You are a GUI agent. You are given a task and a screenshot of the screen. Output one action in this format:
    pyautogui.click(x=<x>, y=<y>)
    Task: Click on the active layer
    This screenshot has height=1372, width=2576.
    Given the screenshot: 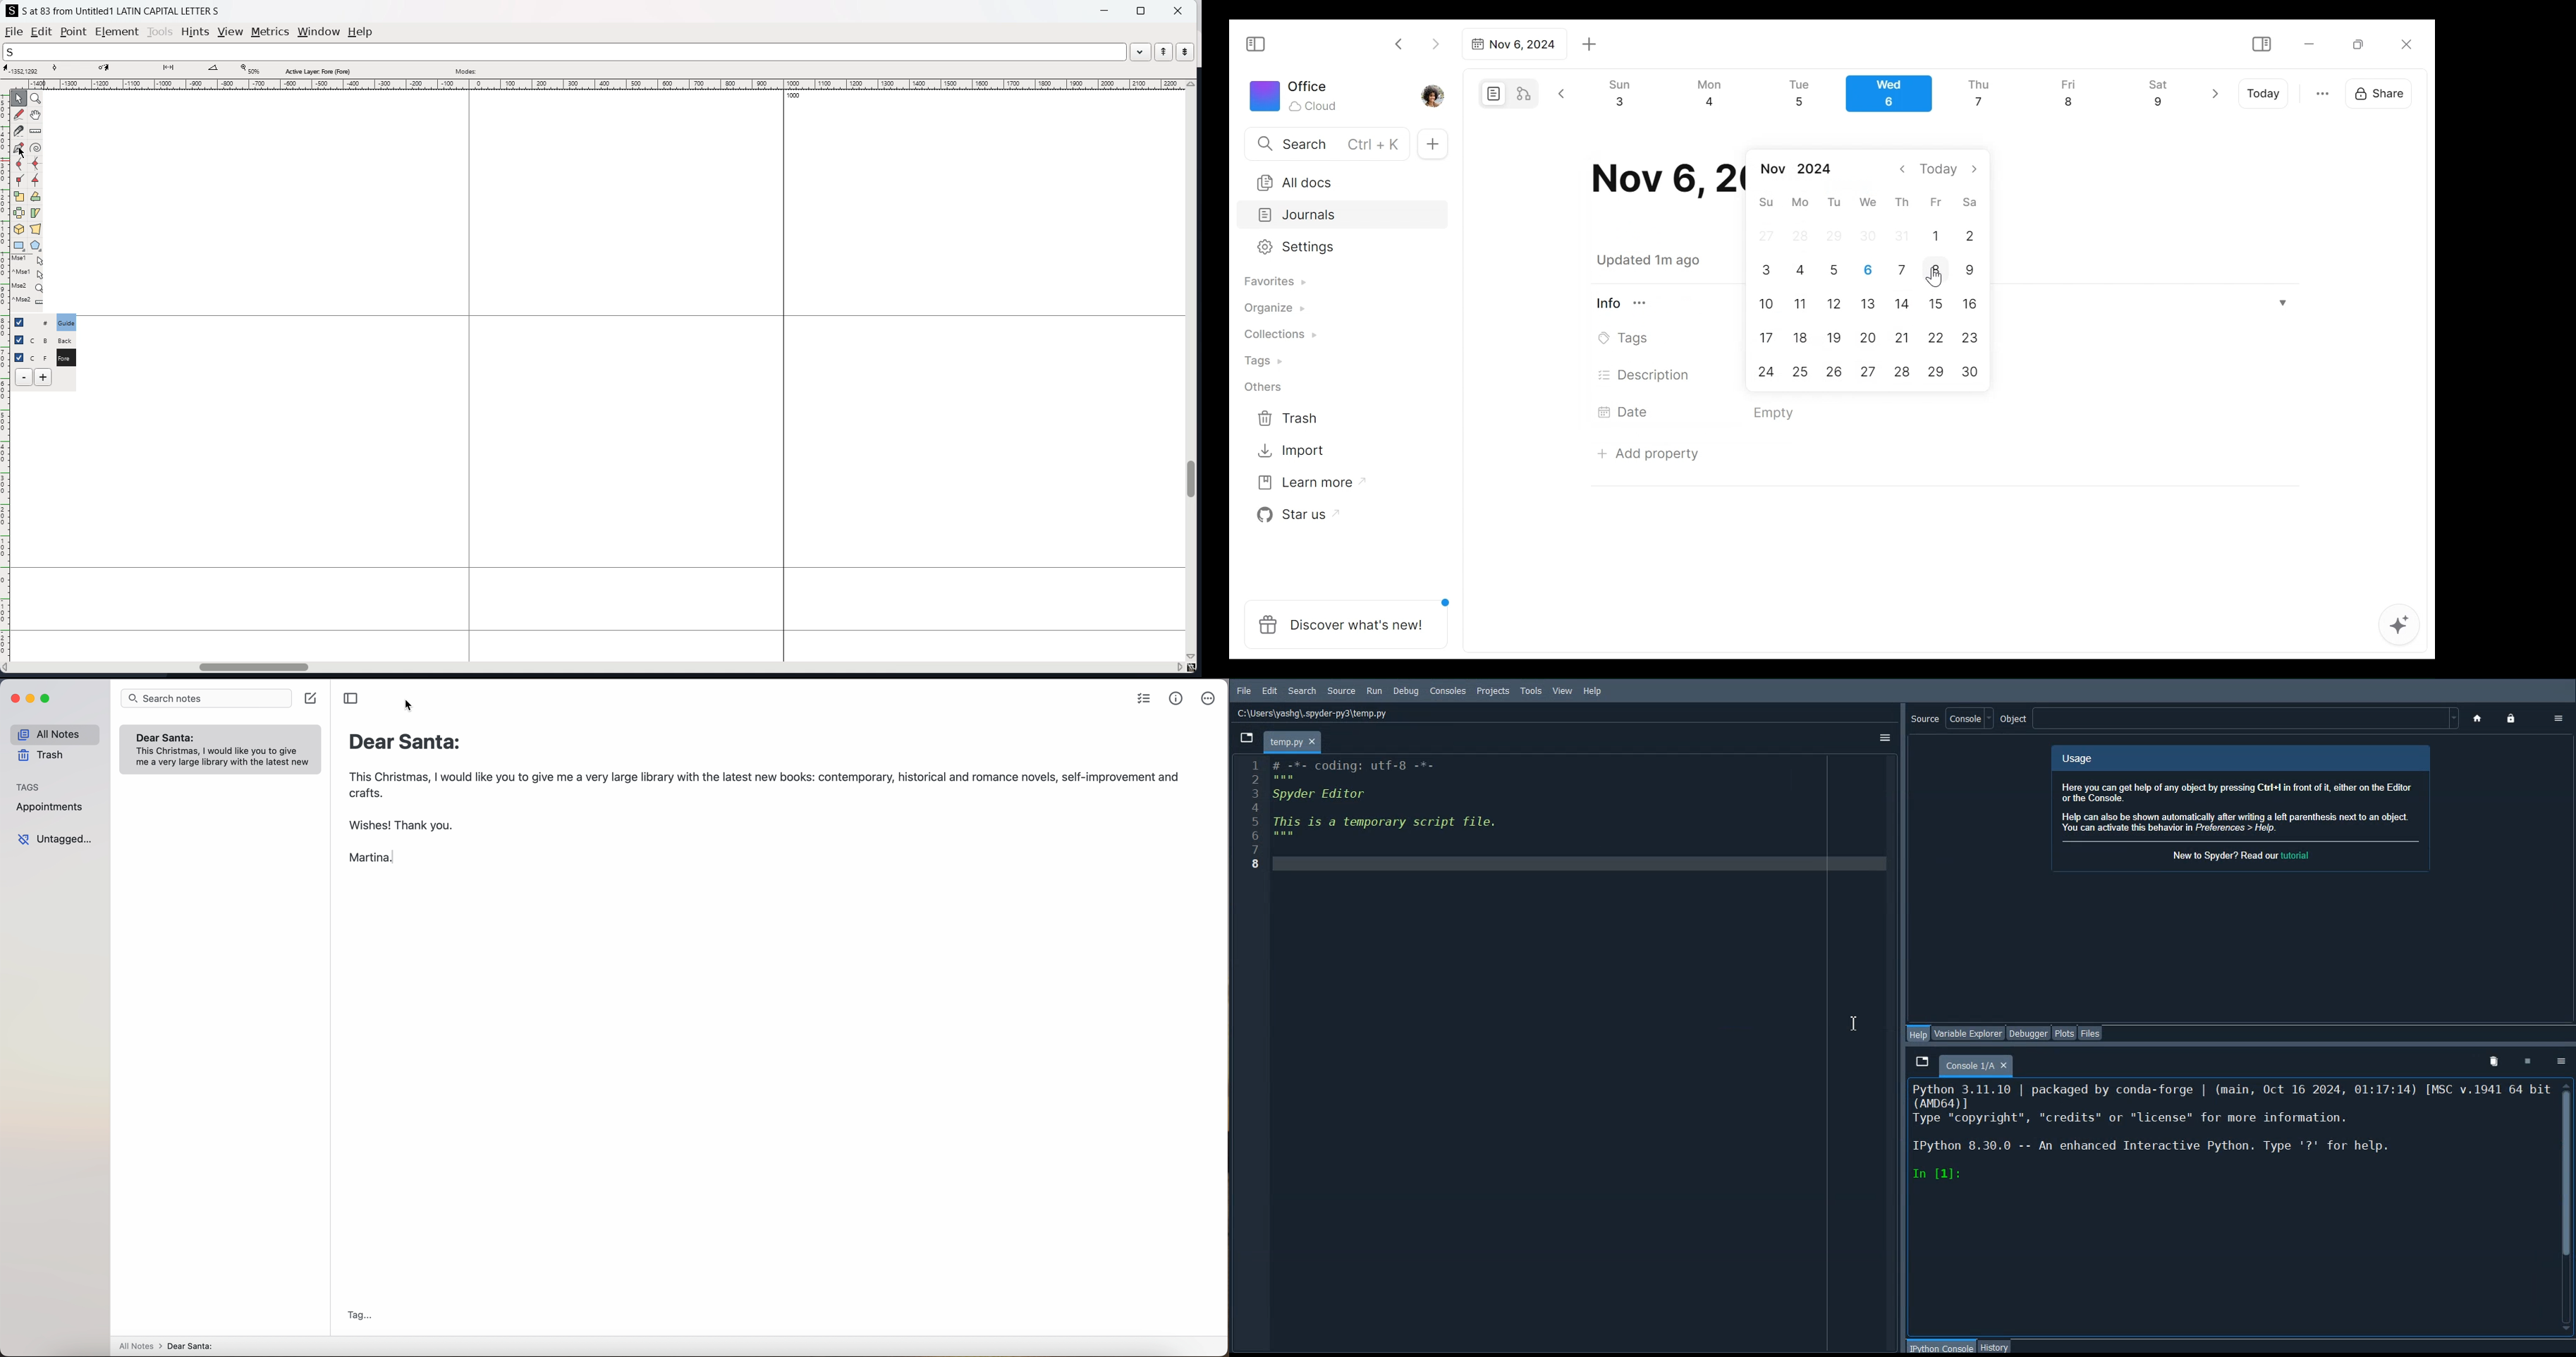 What is the action you would take?
    pyautogui.click(x=317, y=71)
    